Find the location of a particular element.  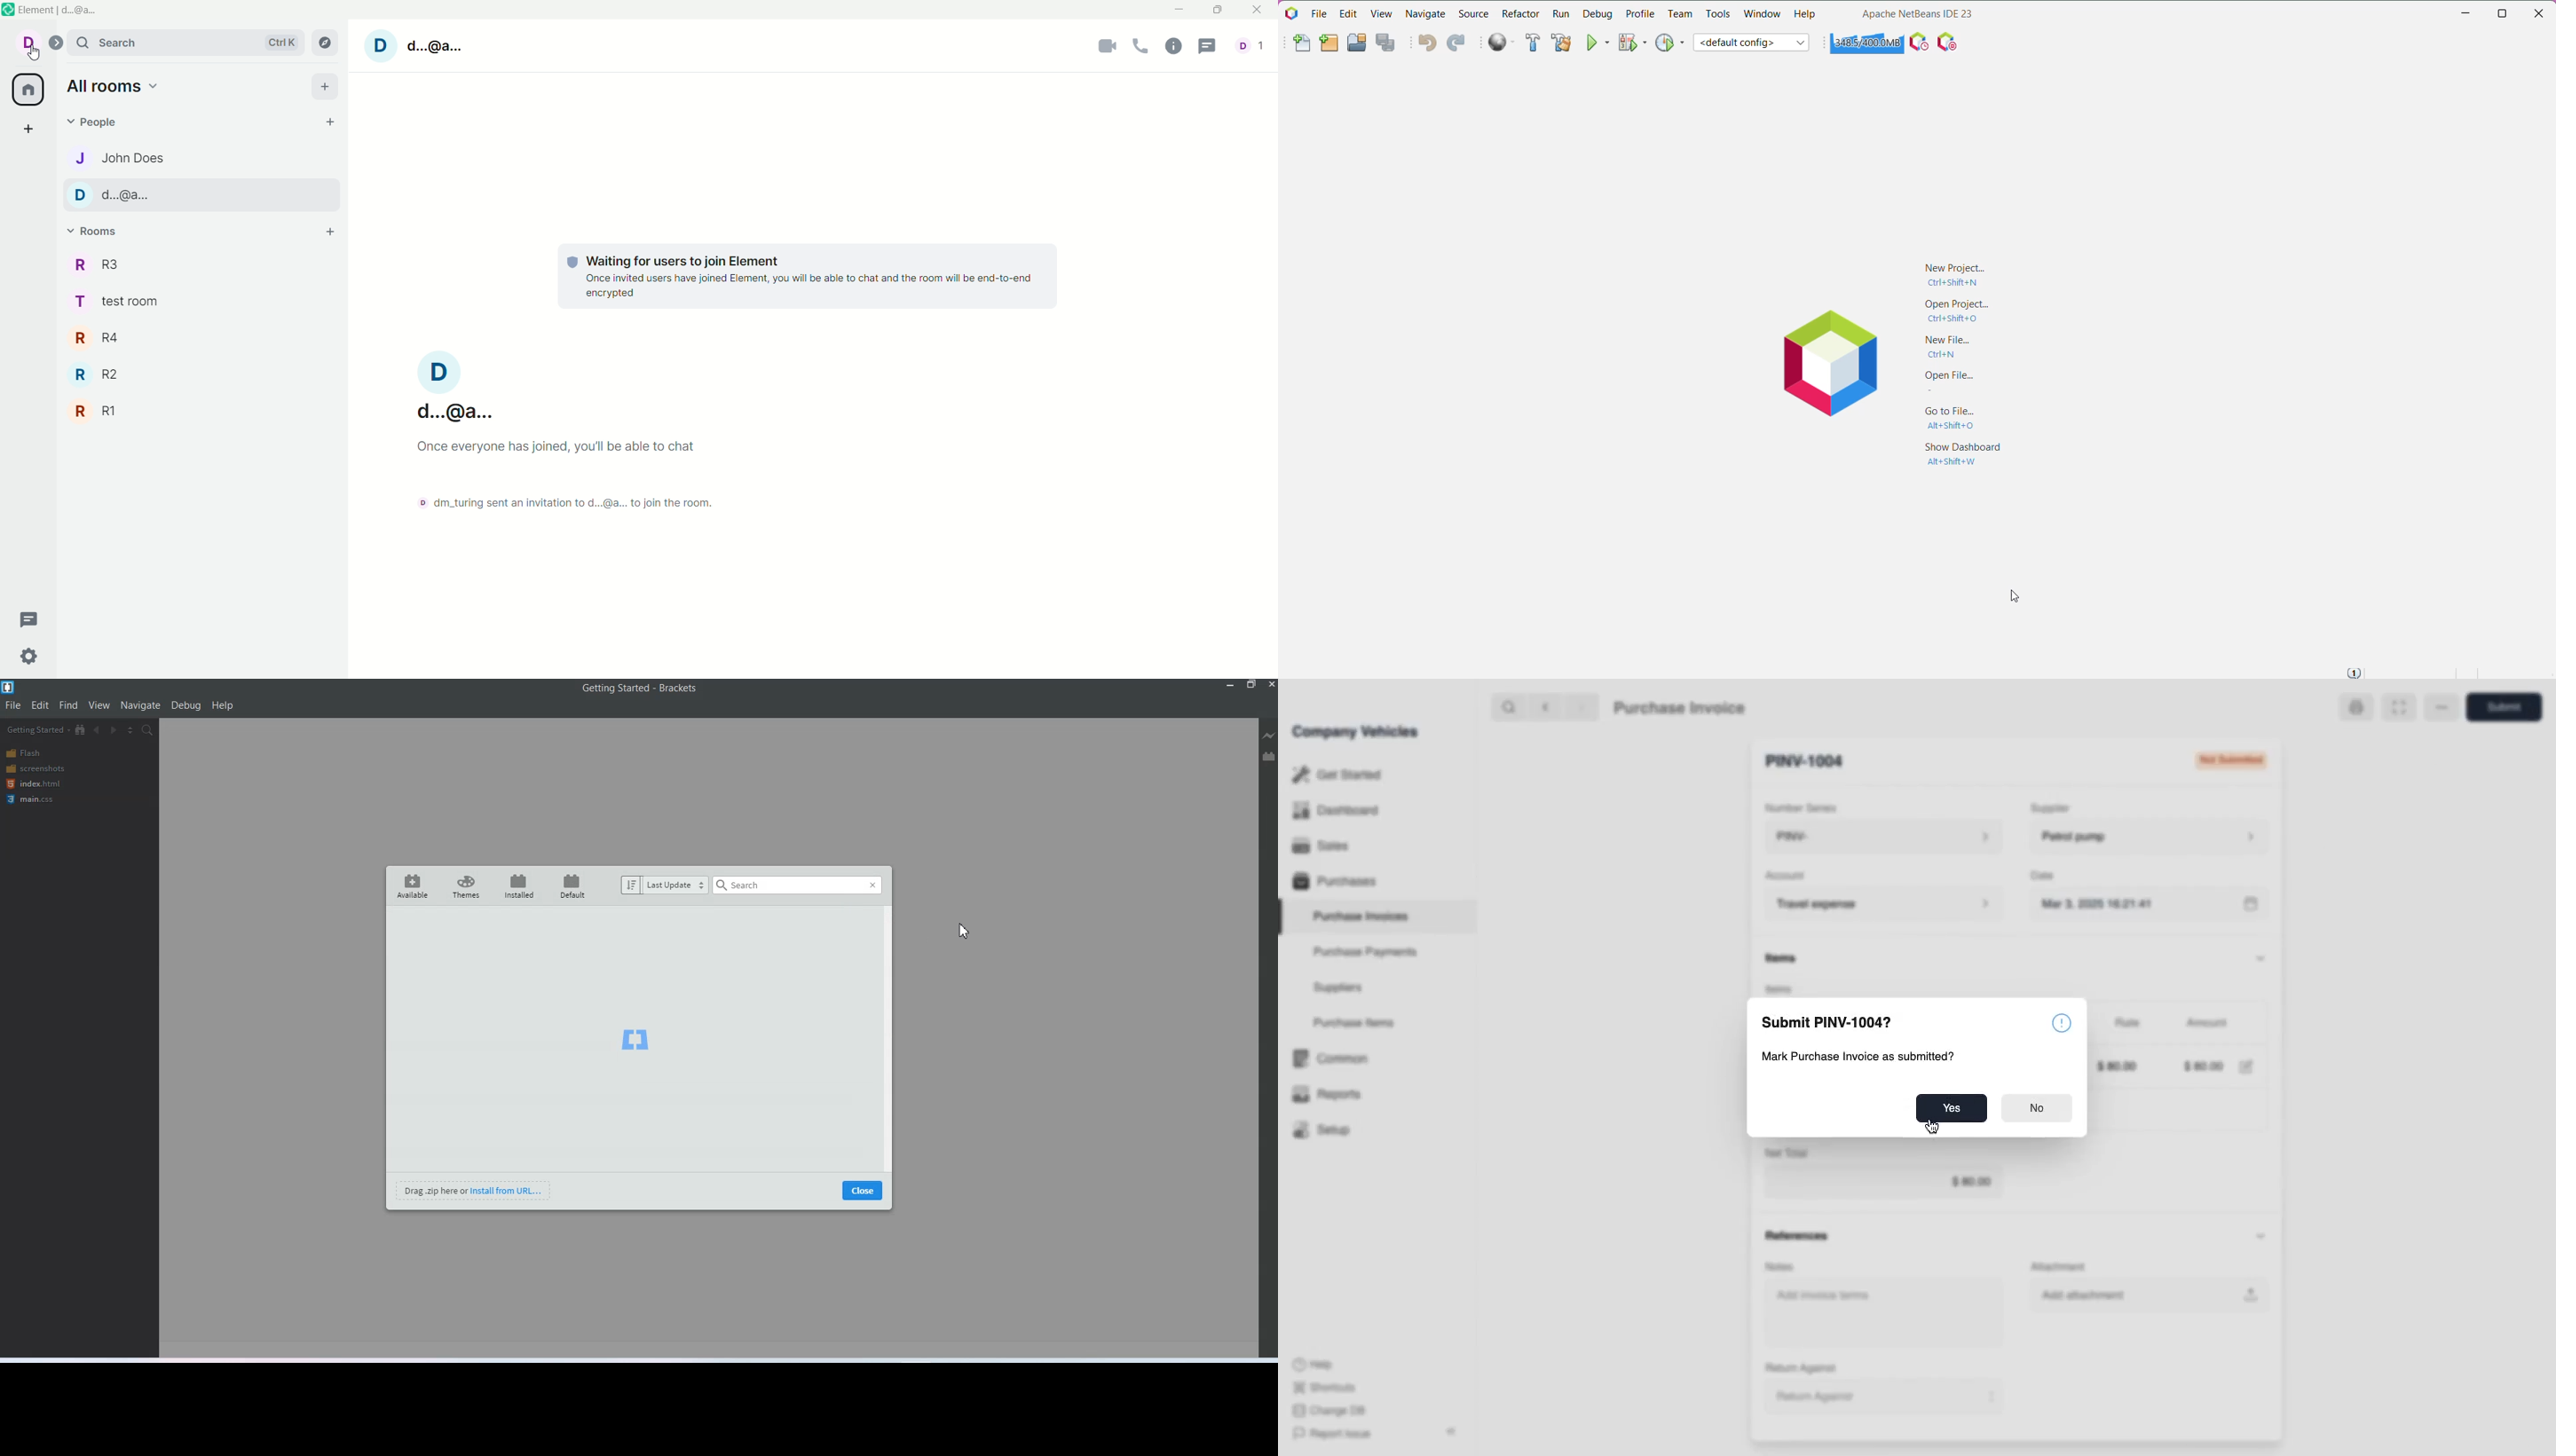

people is located at coordinates (101, 123).